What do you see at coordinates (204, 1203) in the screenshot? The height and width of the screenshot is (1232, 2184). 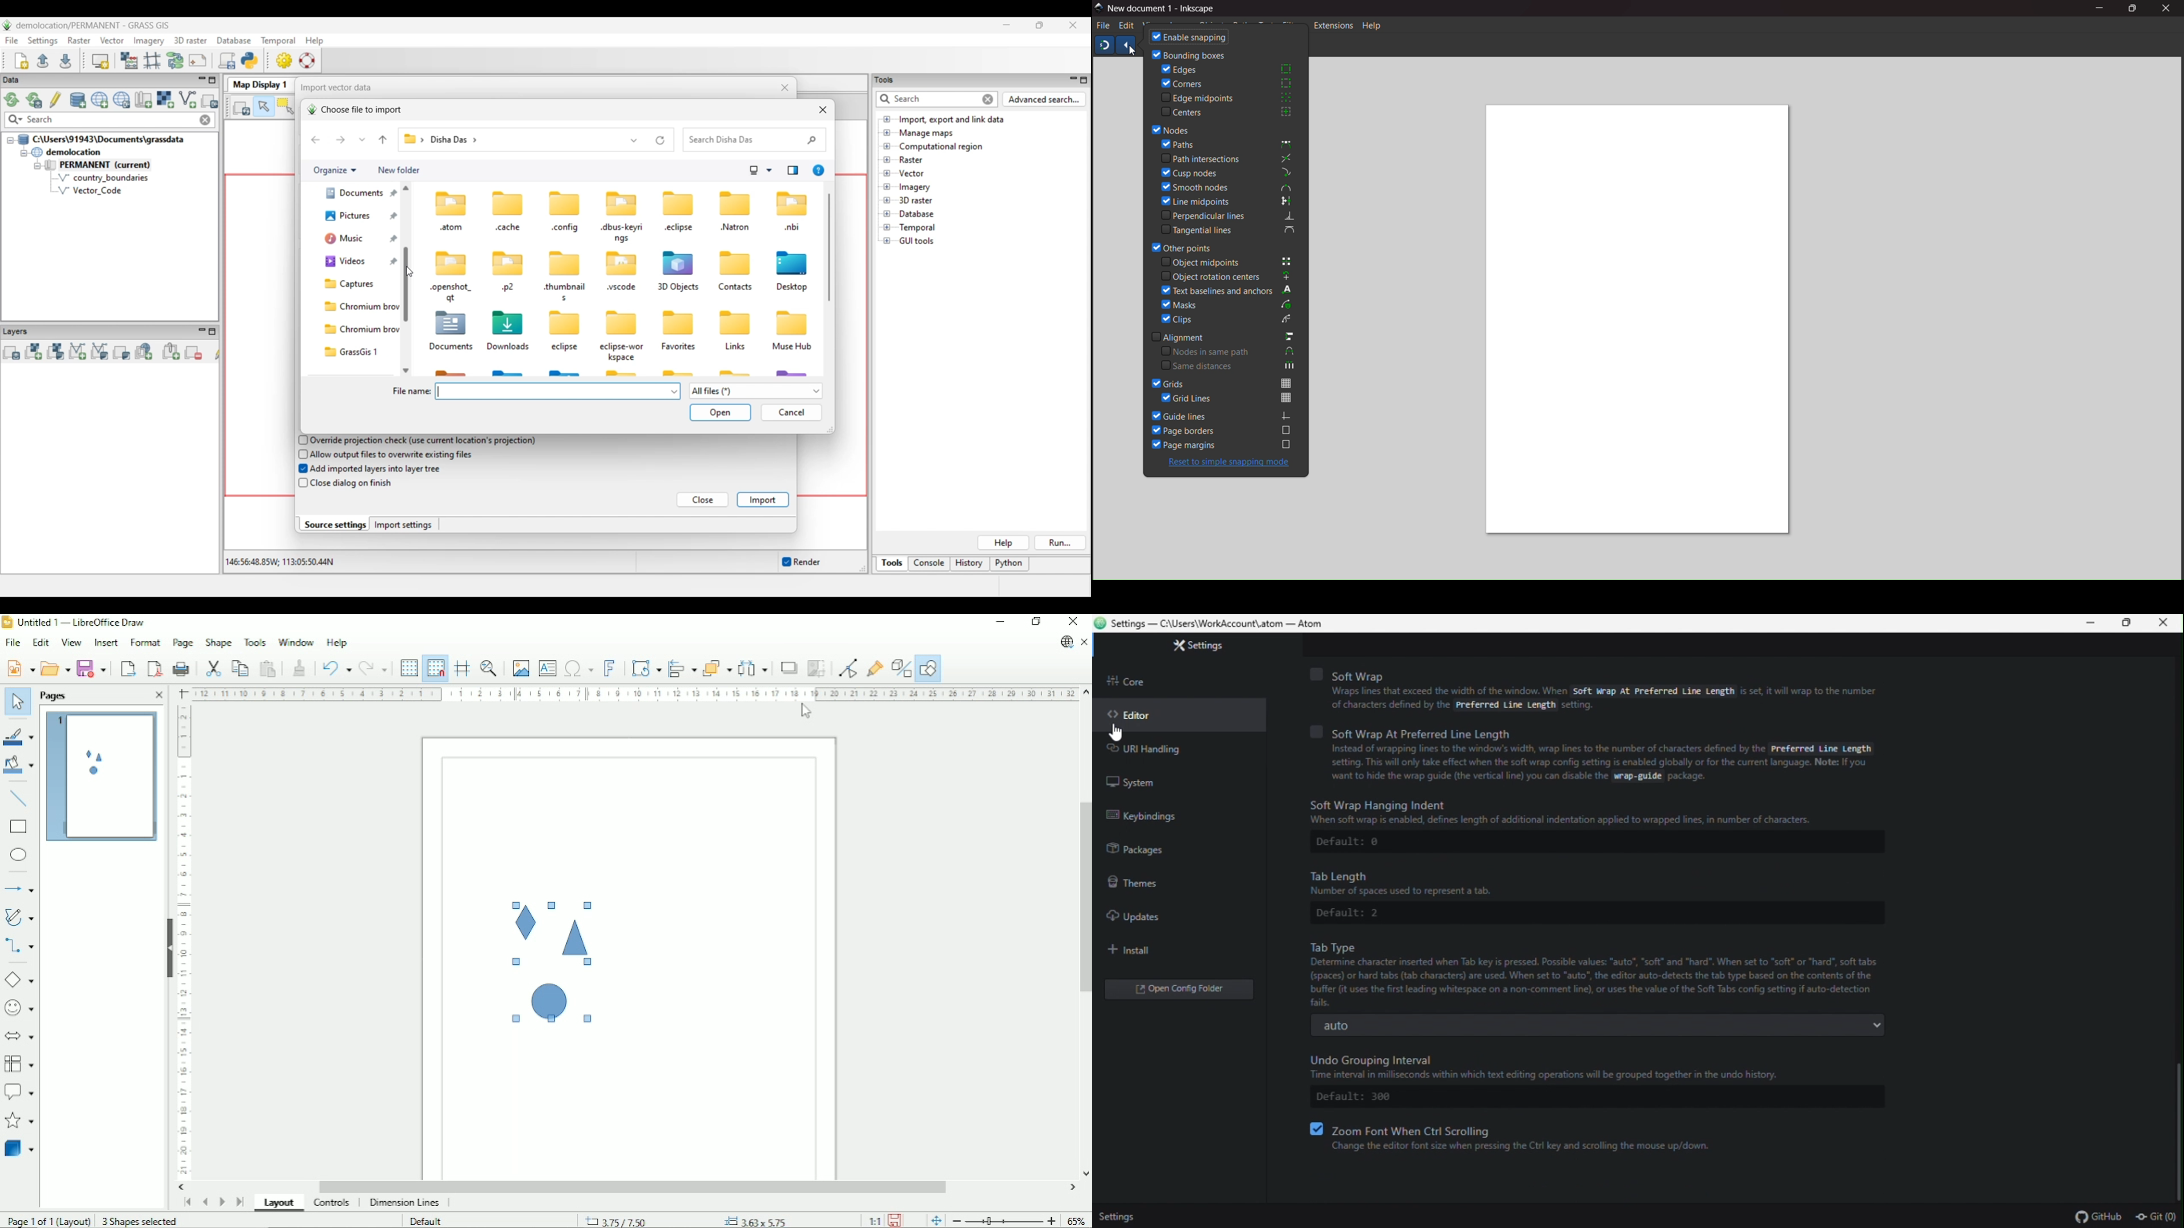 I see `Scroll to previous page` at bounding box center [204, 1203].